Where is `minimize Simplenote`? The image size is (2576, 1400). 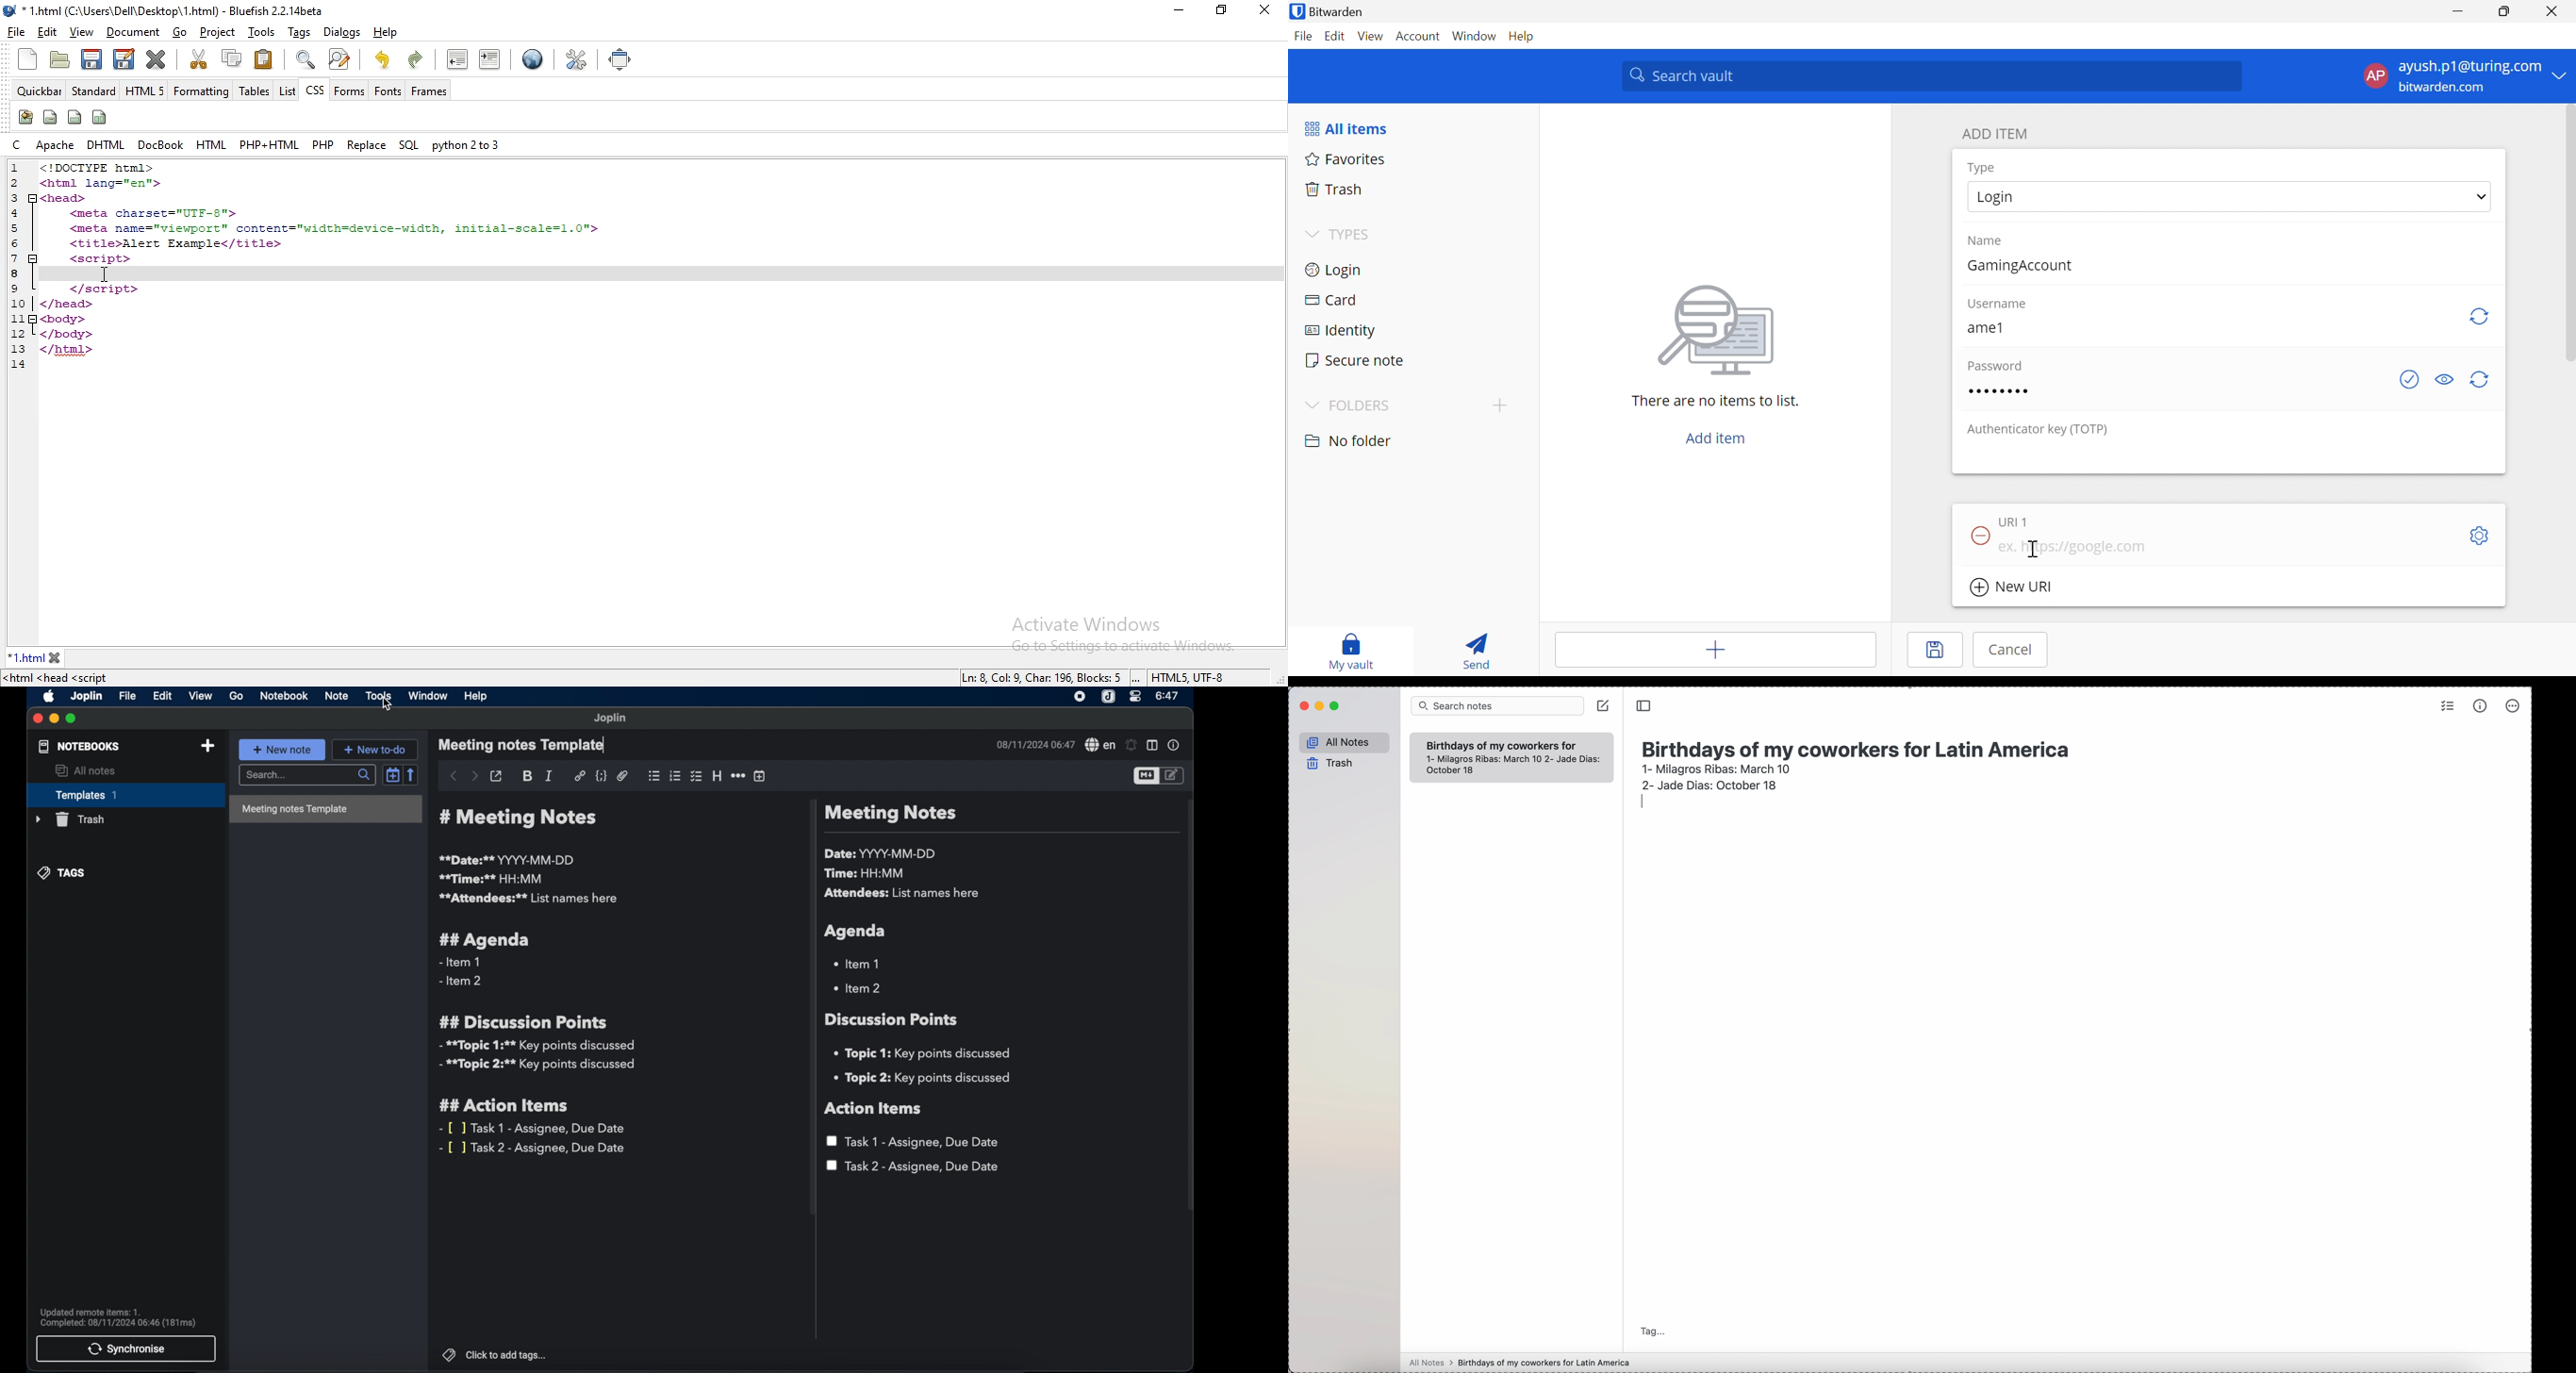
minimize Simplenote is located at coordinates (1322, 706).